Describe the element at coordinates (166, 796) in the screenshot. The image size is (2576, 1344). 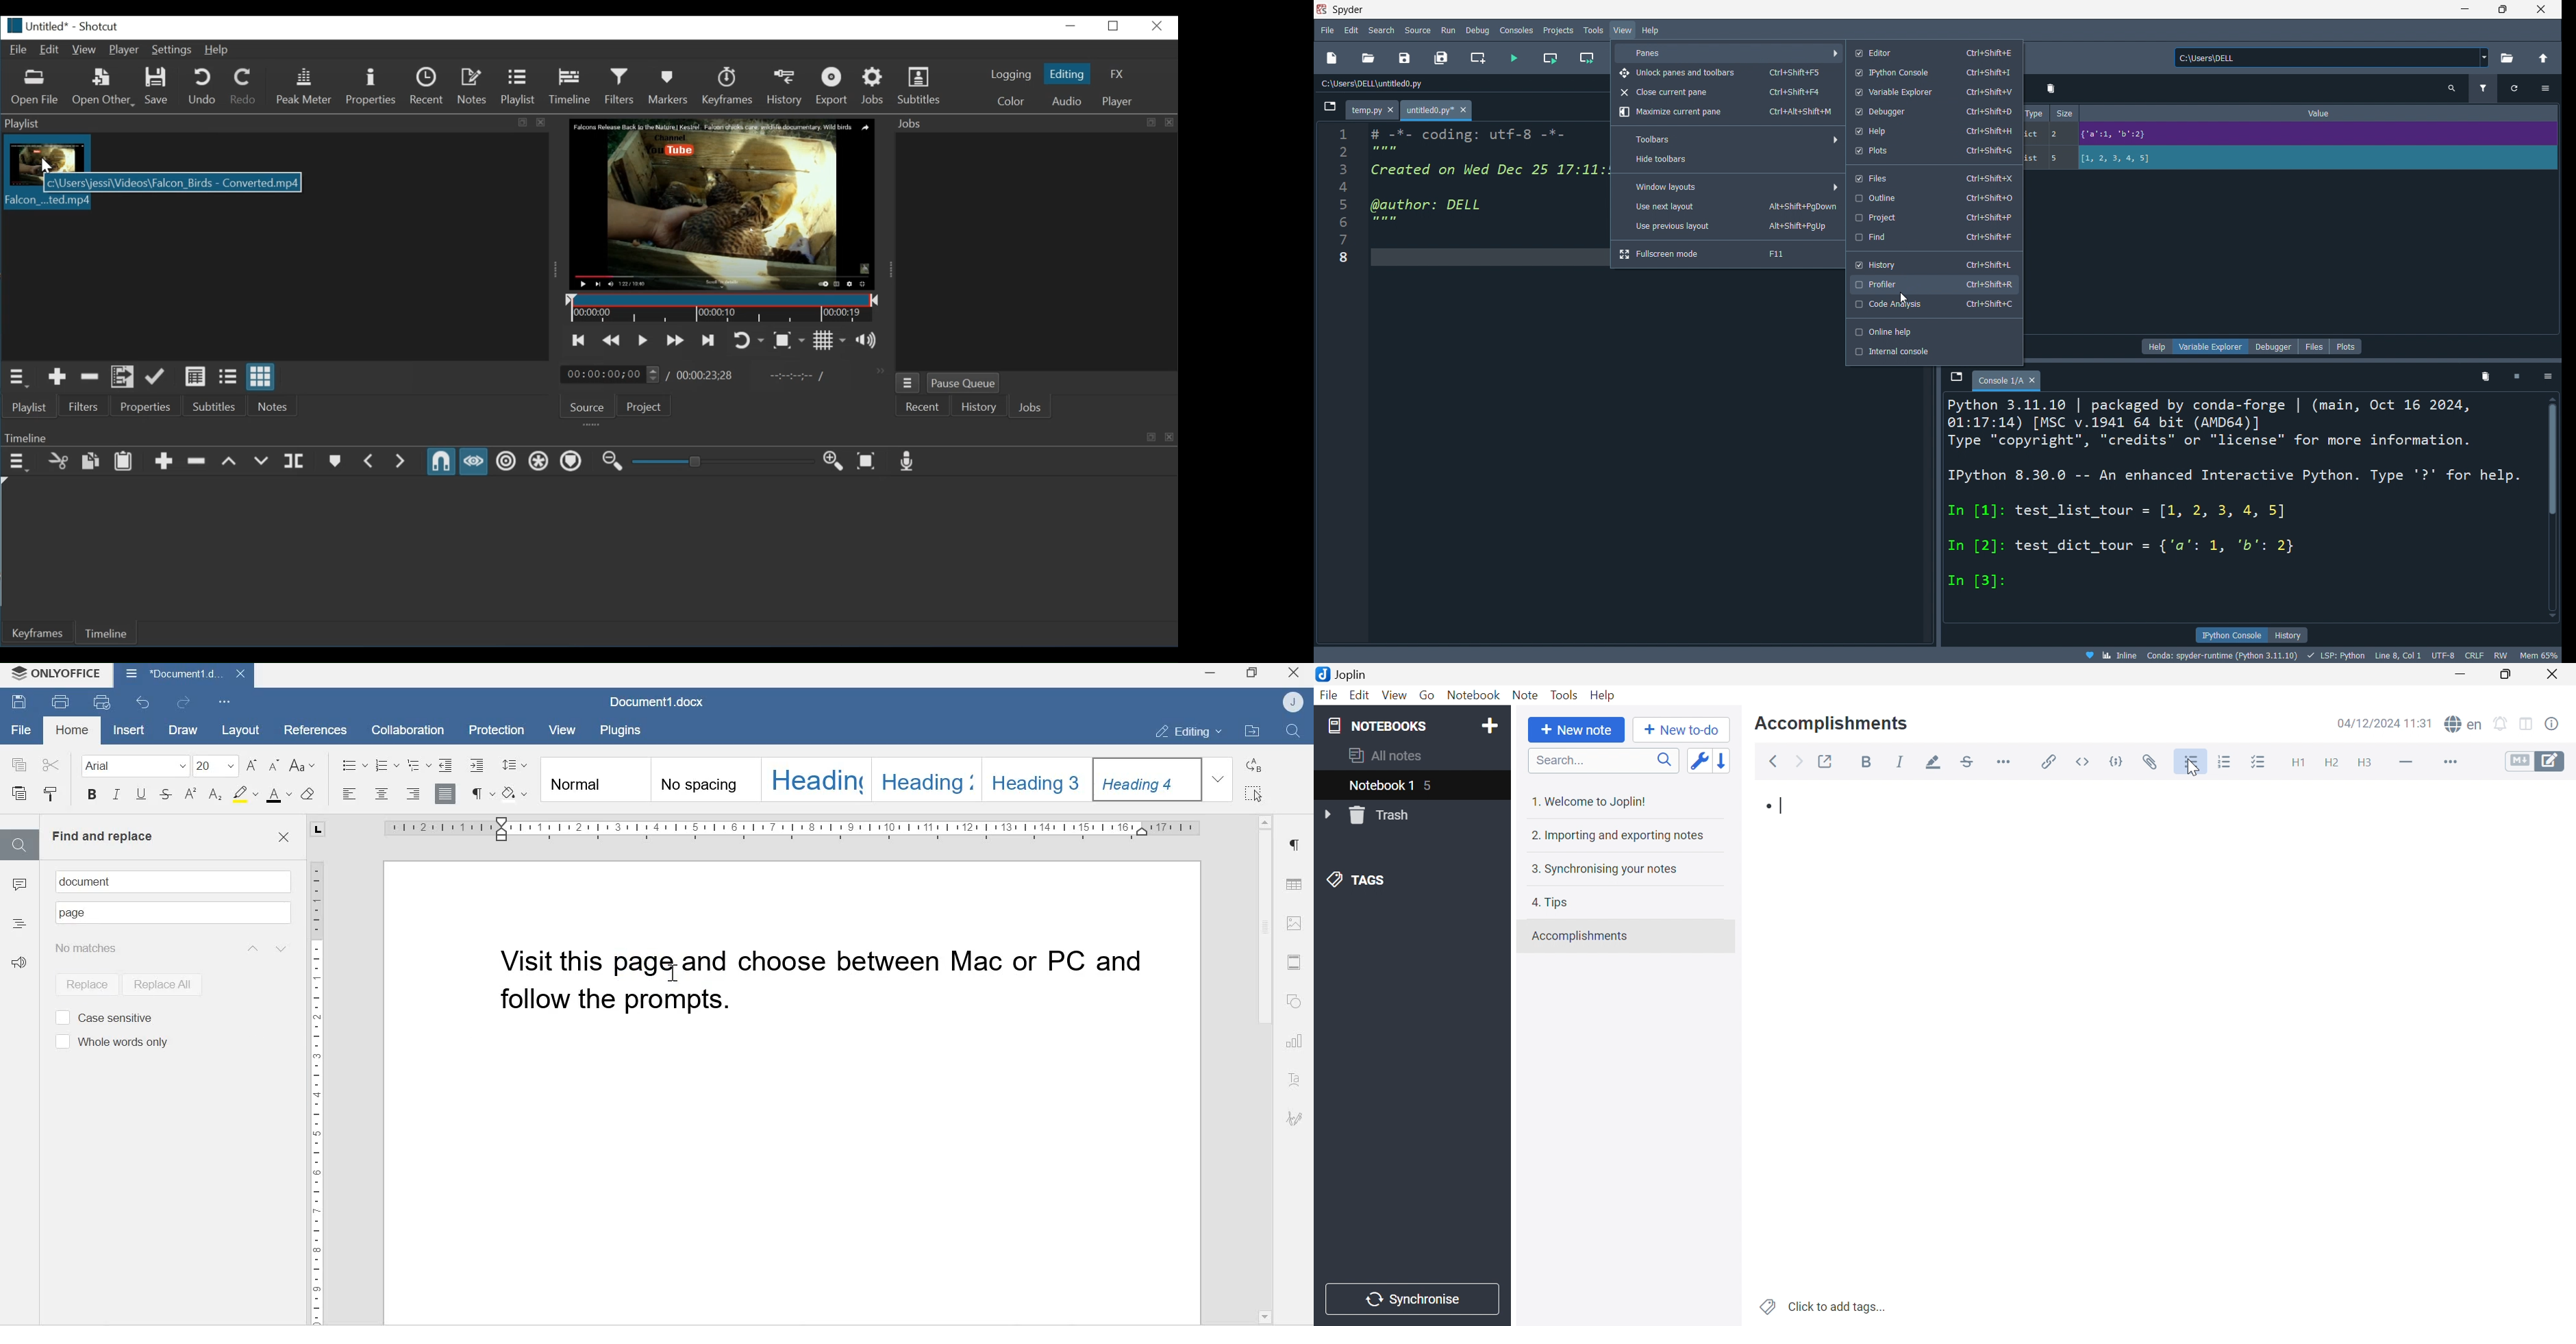
I see `Strikethrough` at that location.